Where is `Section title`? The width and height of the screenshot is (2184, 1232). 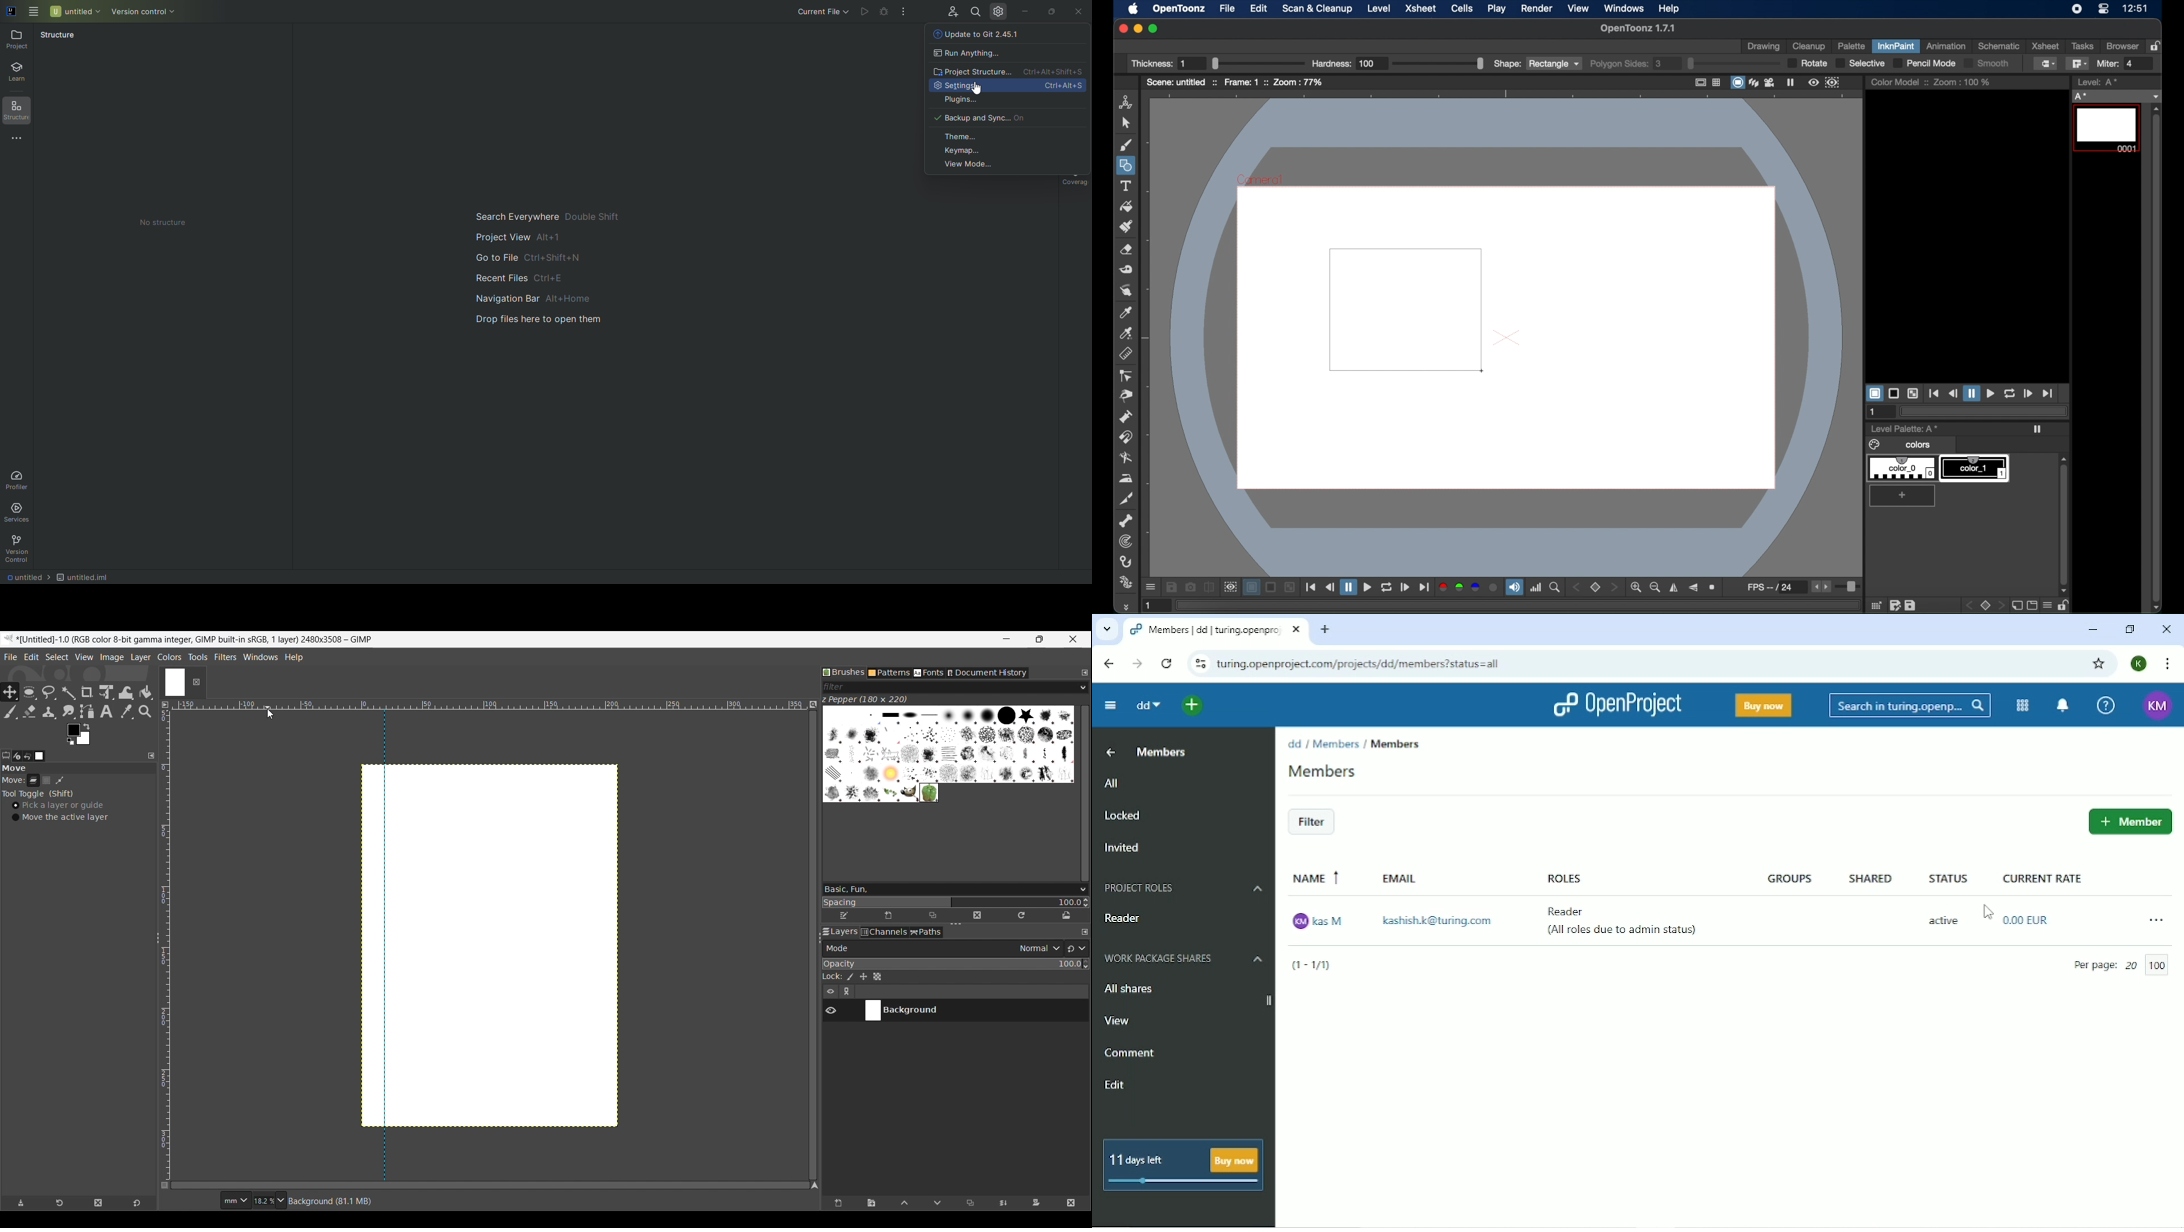 Section title is located at coordinates (77, 770).